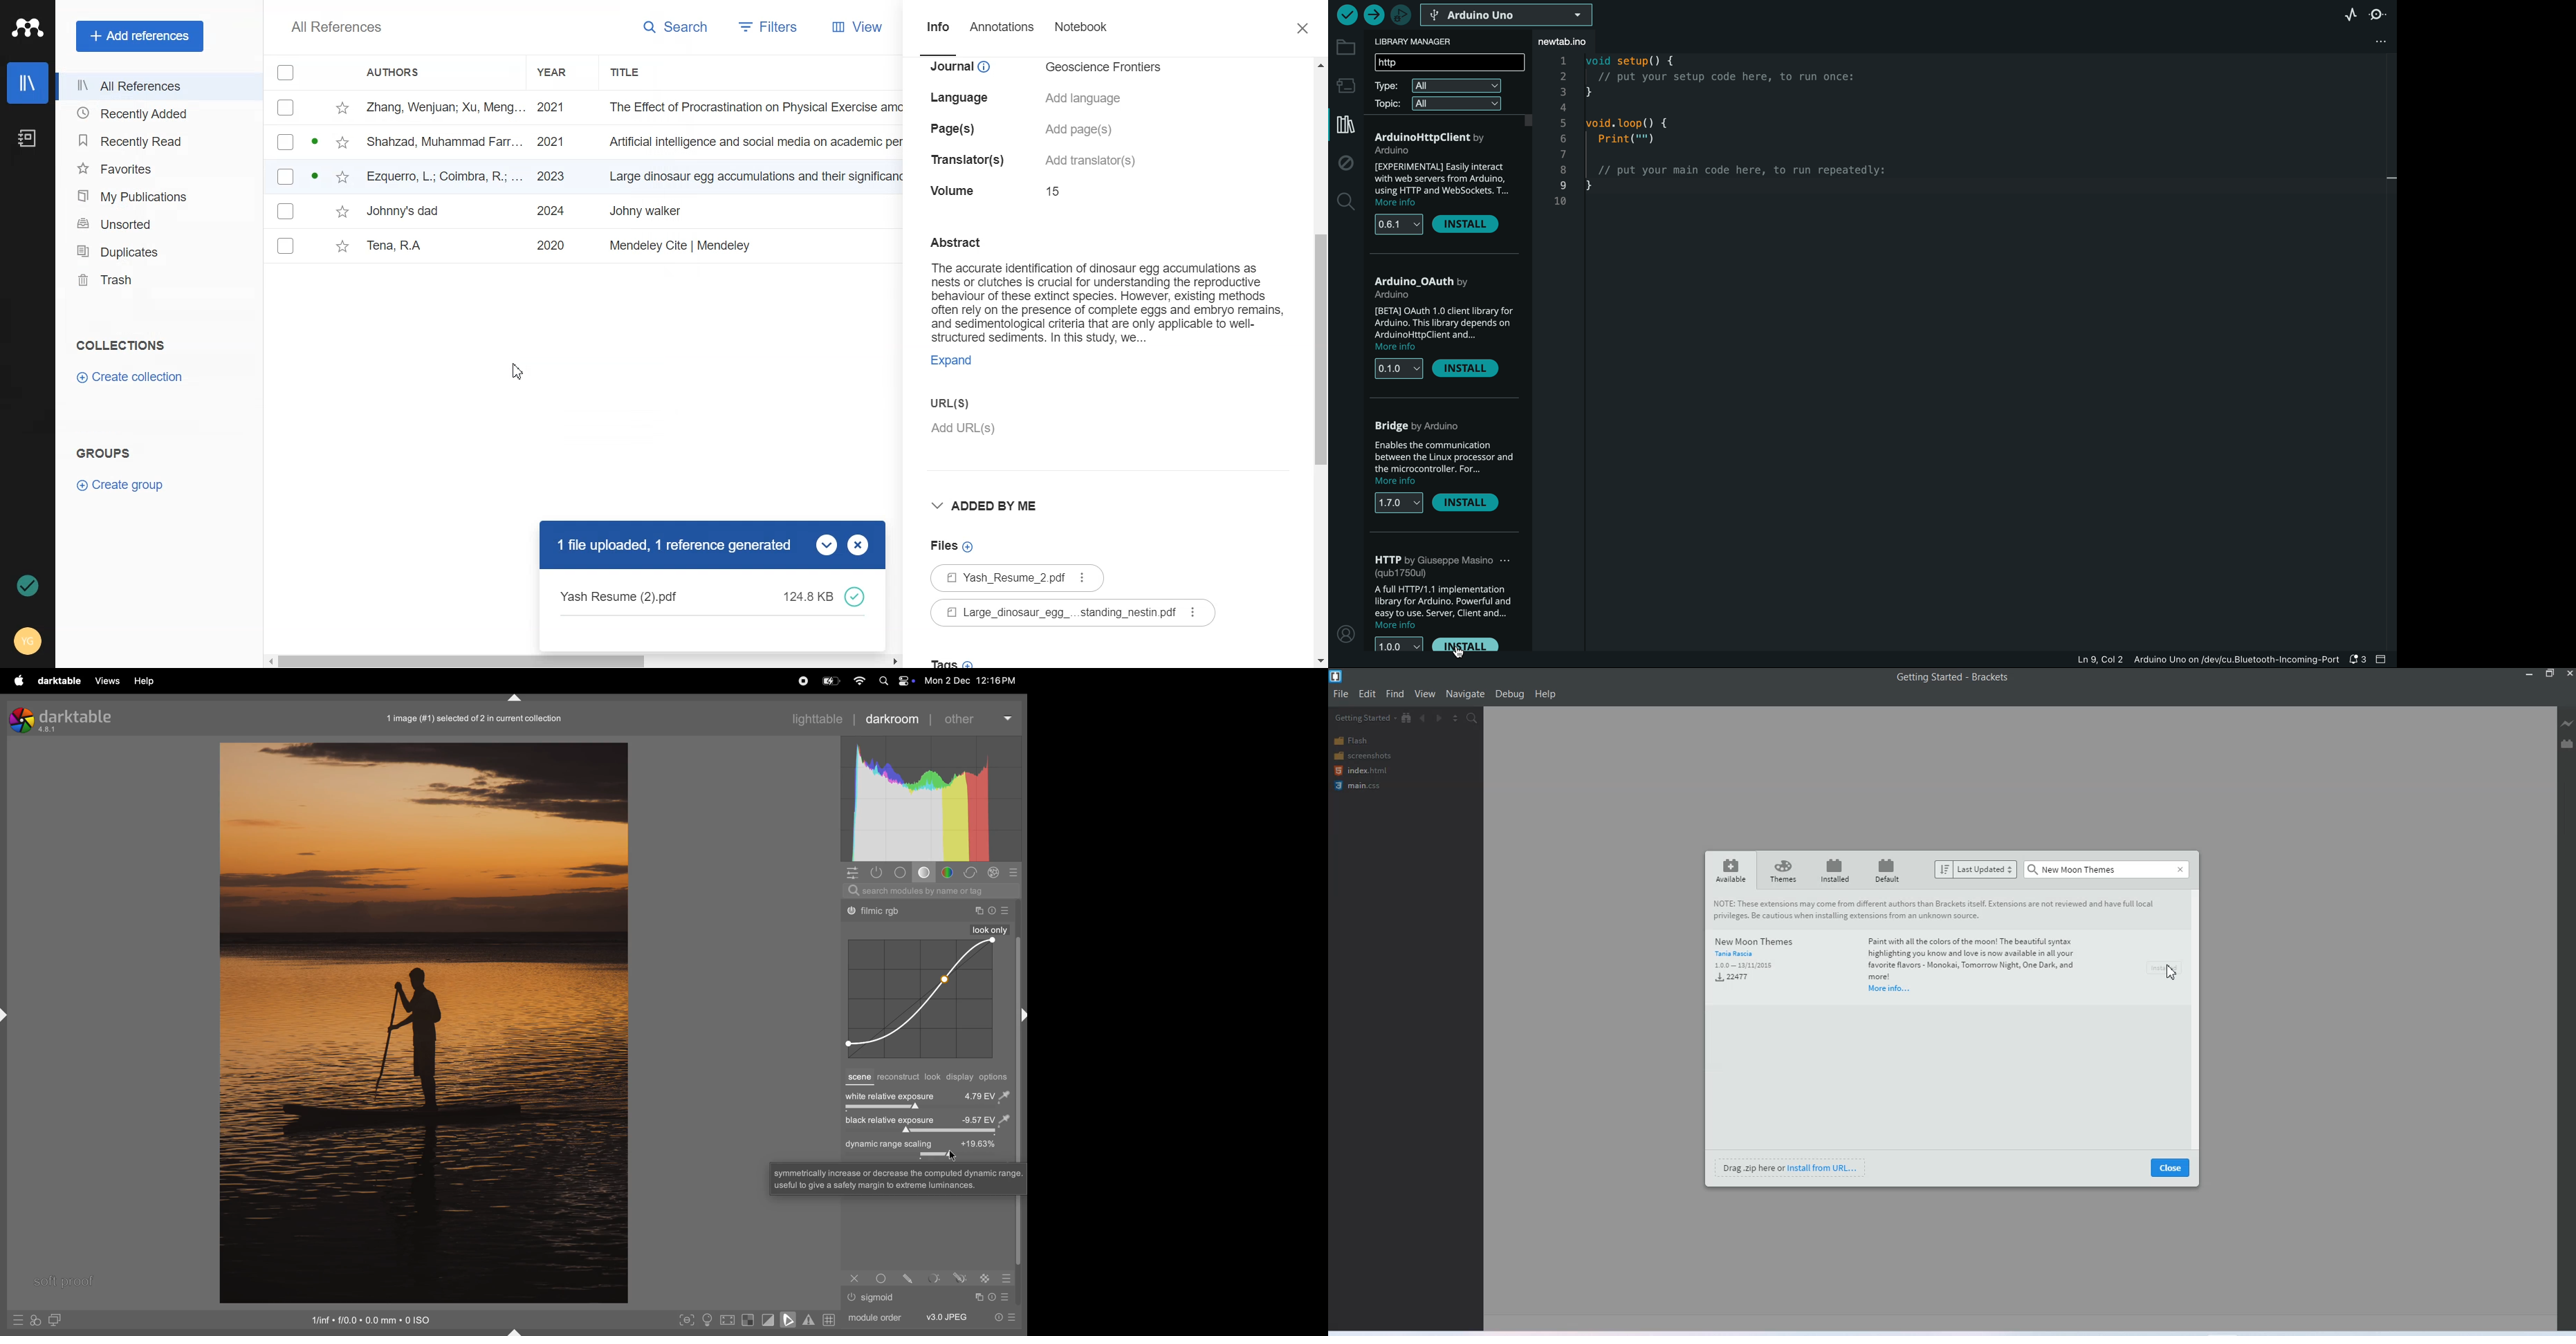  Describe the element at coordinates (59, 681) in the screenshot. I see `darktable` at that location.